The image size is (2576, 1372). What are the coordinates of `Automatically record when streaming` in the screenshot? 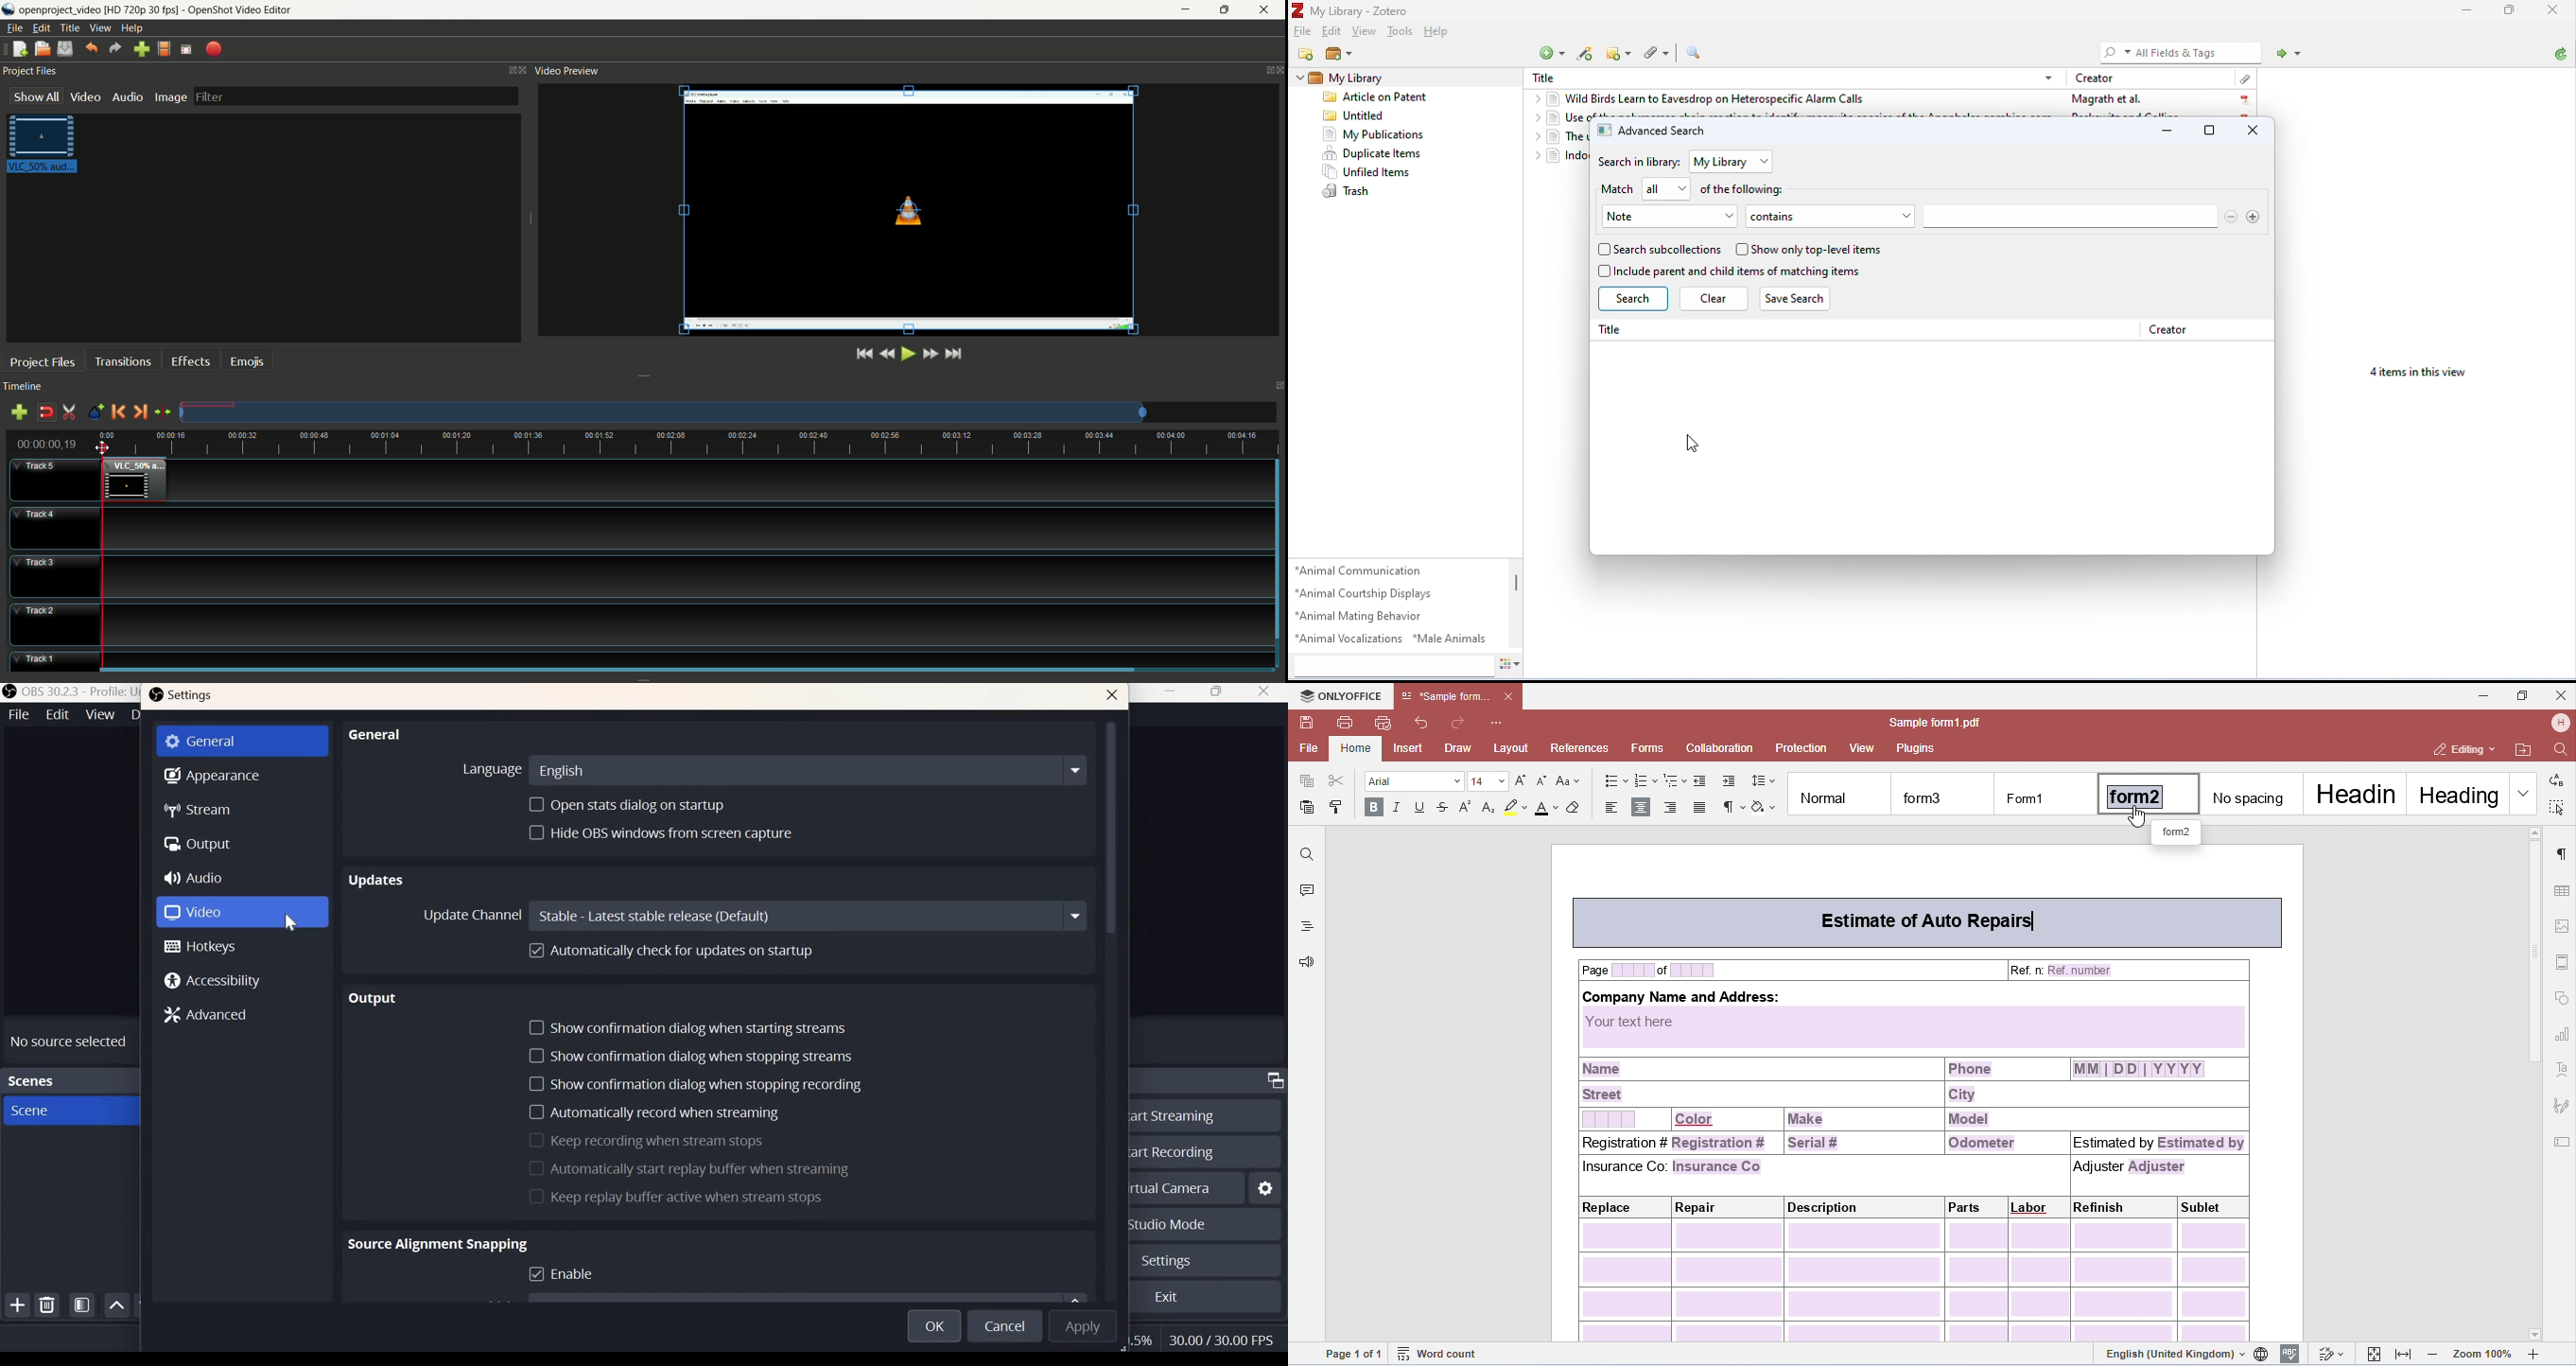 It's located at (657, 1112).